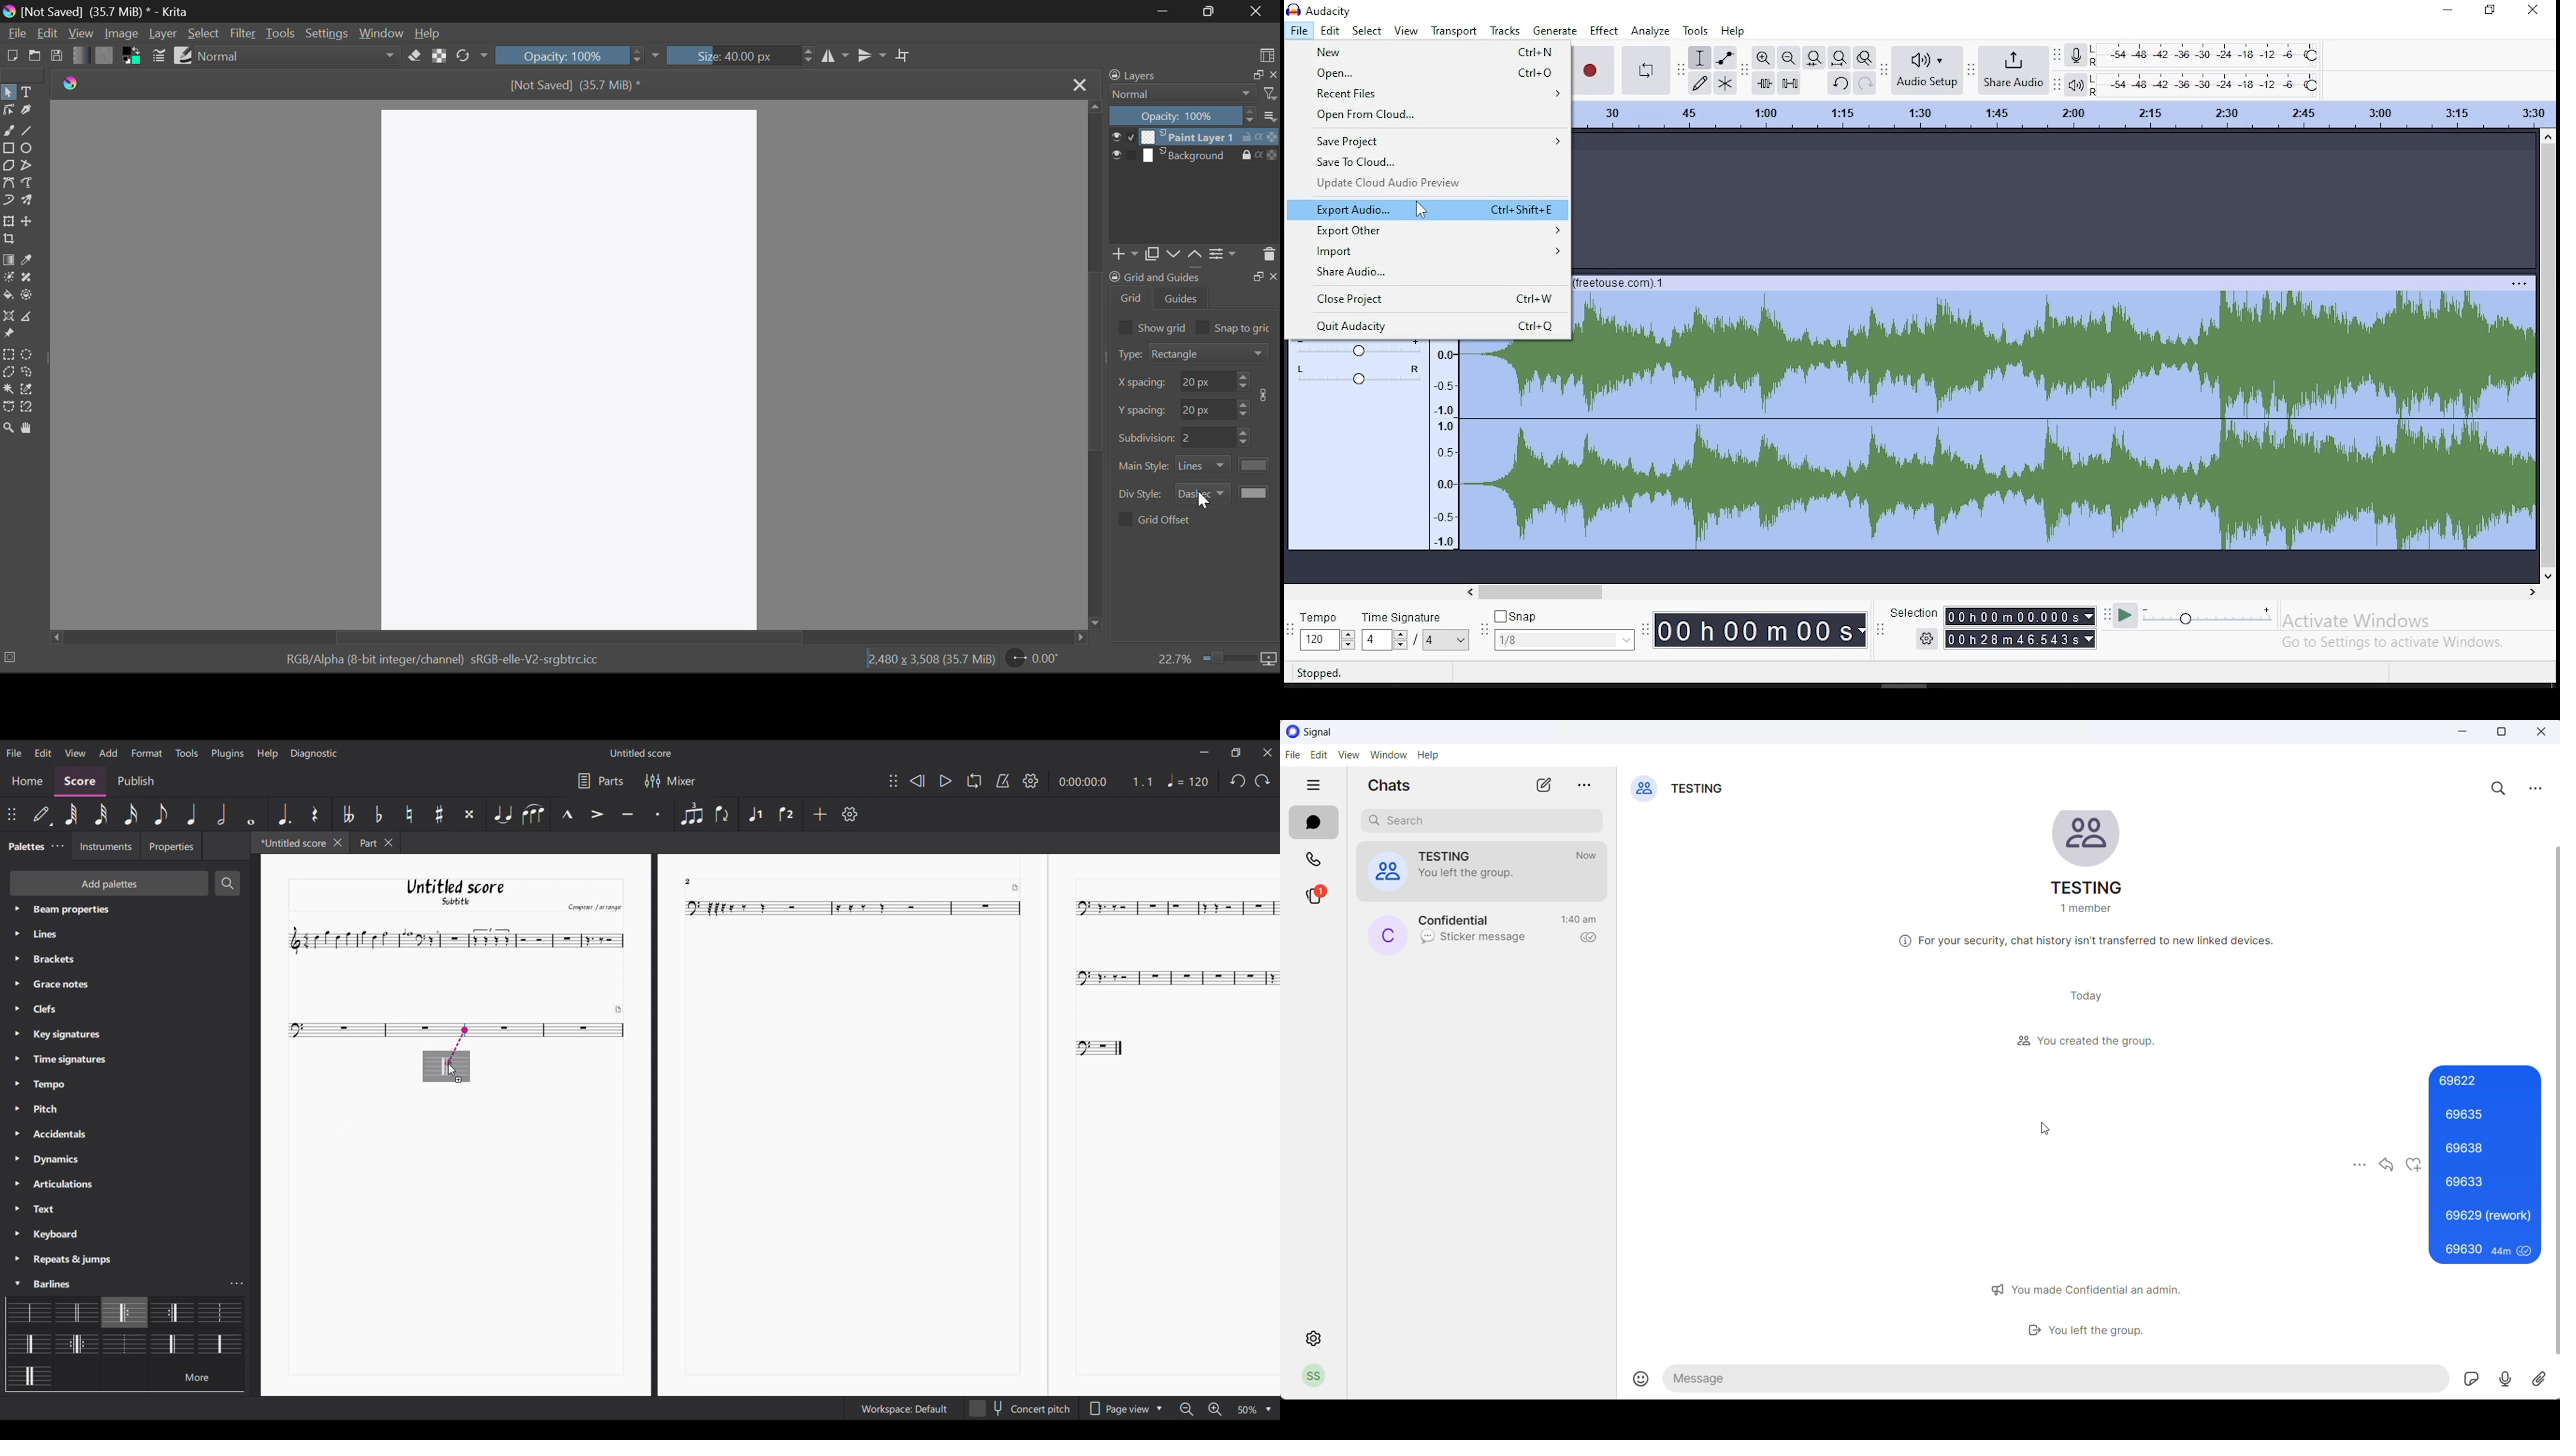 The width and height of the screenshot is (2576, 1456). Describe the element at coordinates (572, 367) in the screenshot. I see `Document Workspace` at that location.